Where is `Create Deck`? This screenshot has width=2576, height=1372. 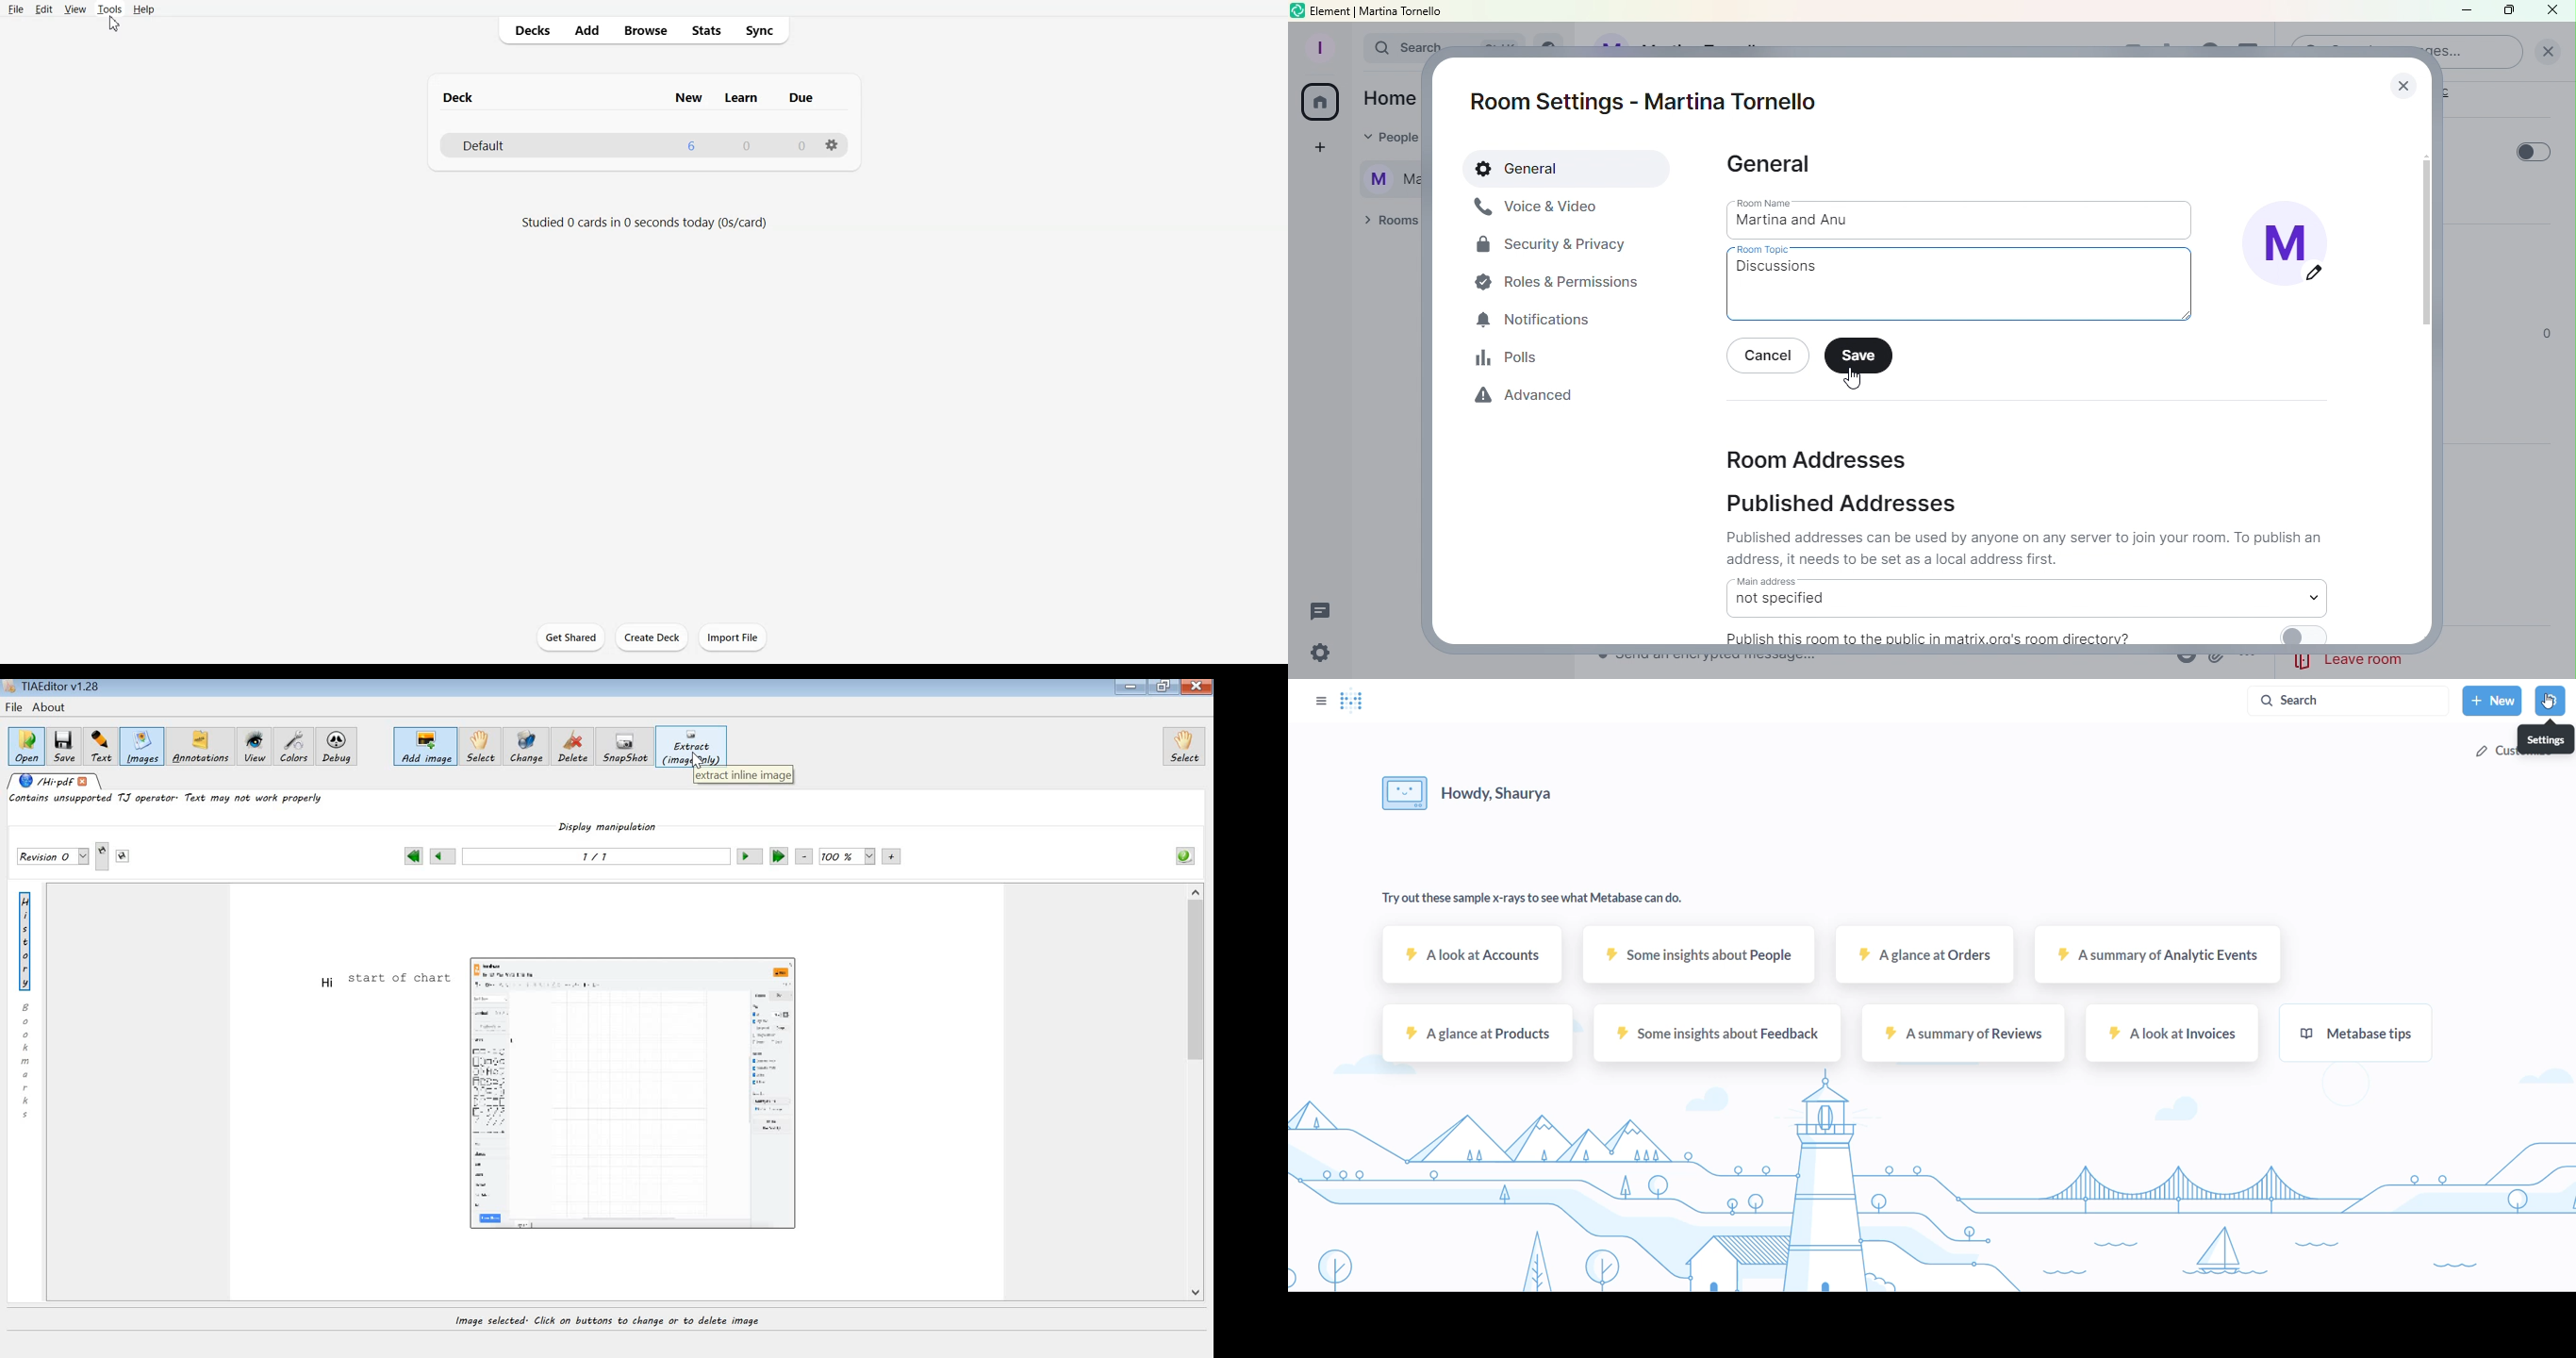
Create Deck is located at coordinates (651, 637).